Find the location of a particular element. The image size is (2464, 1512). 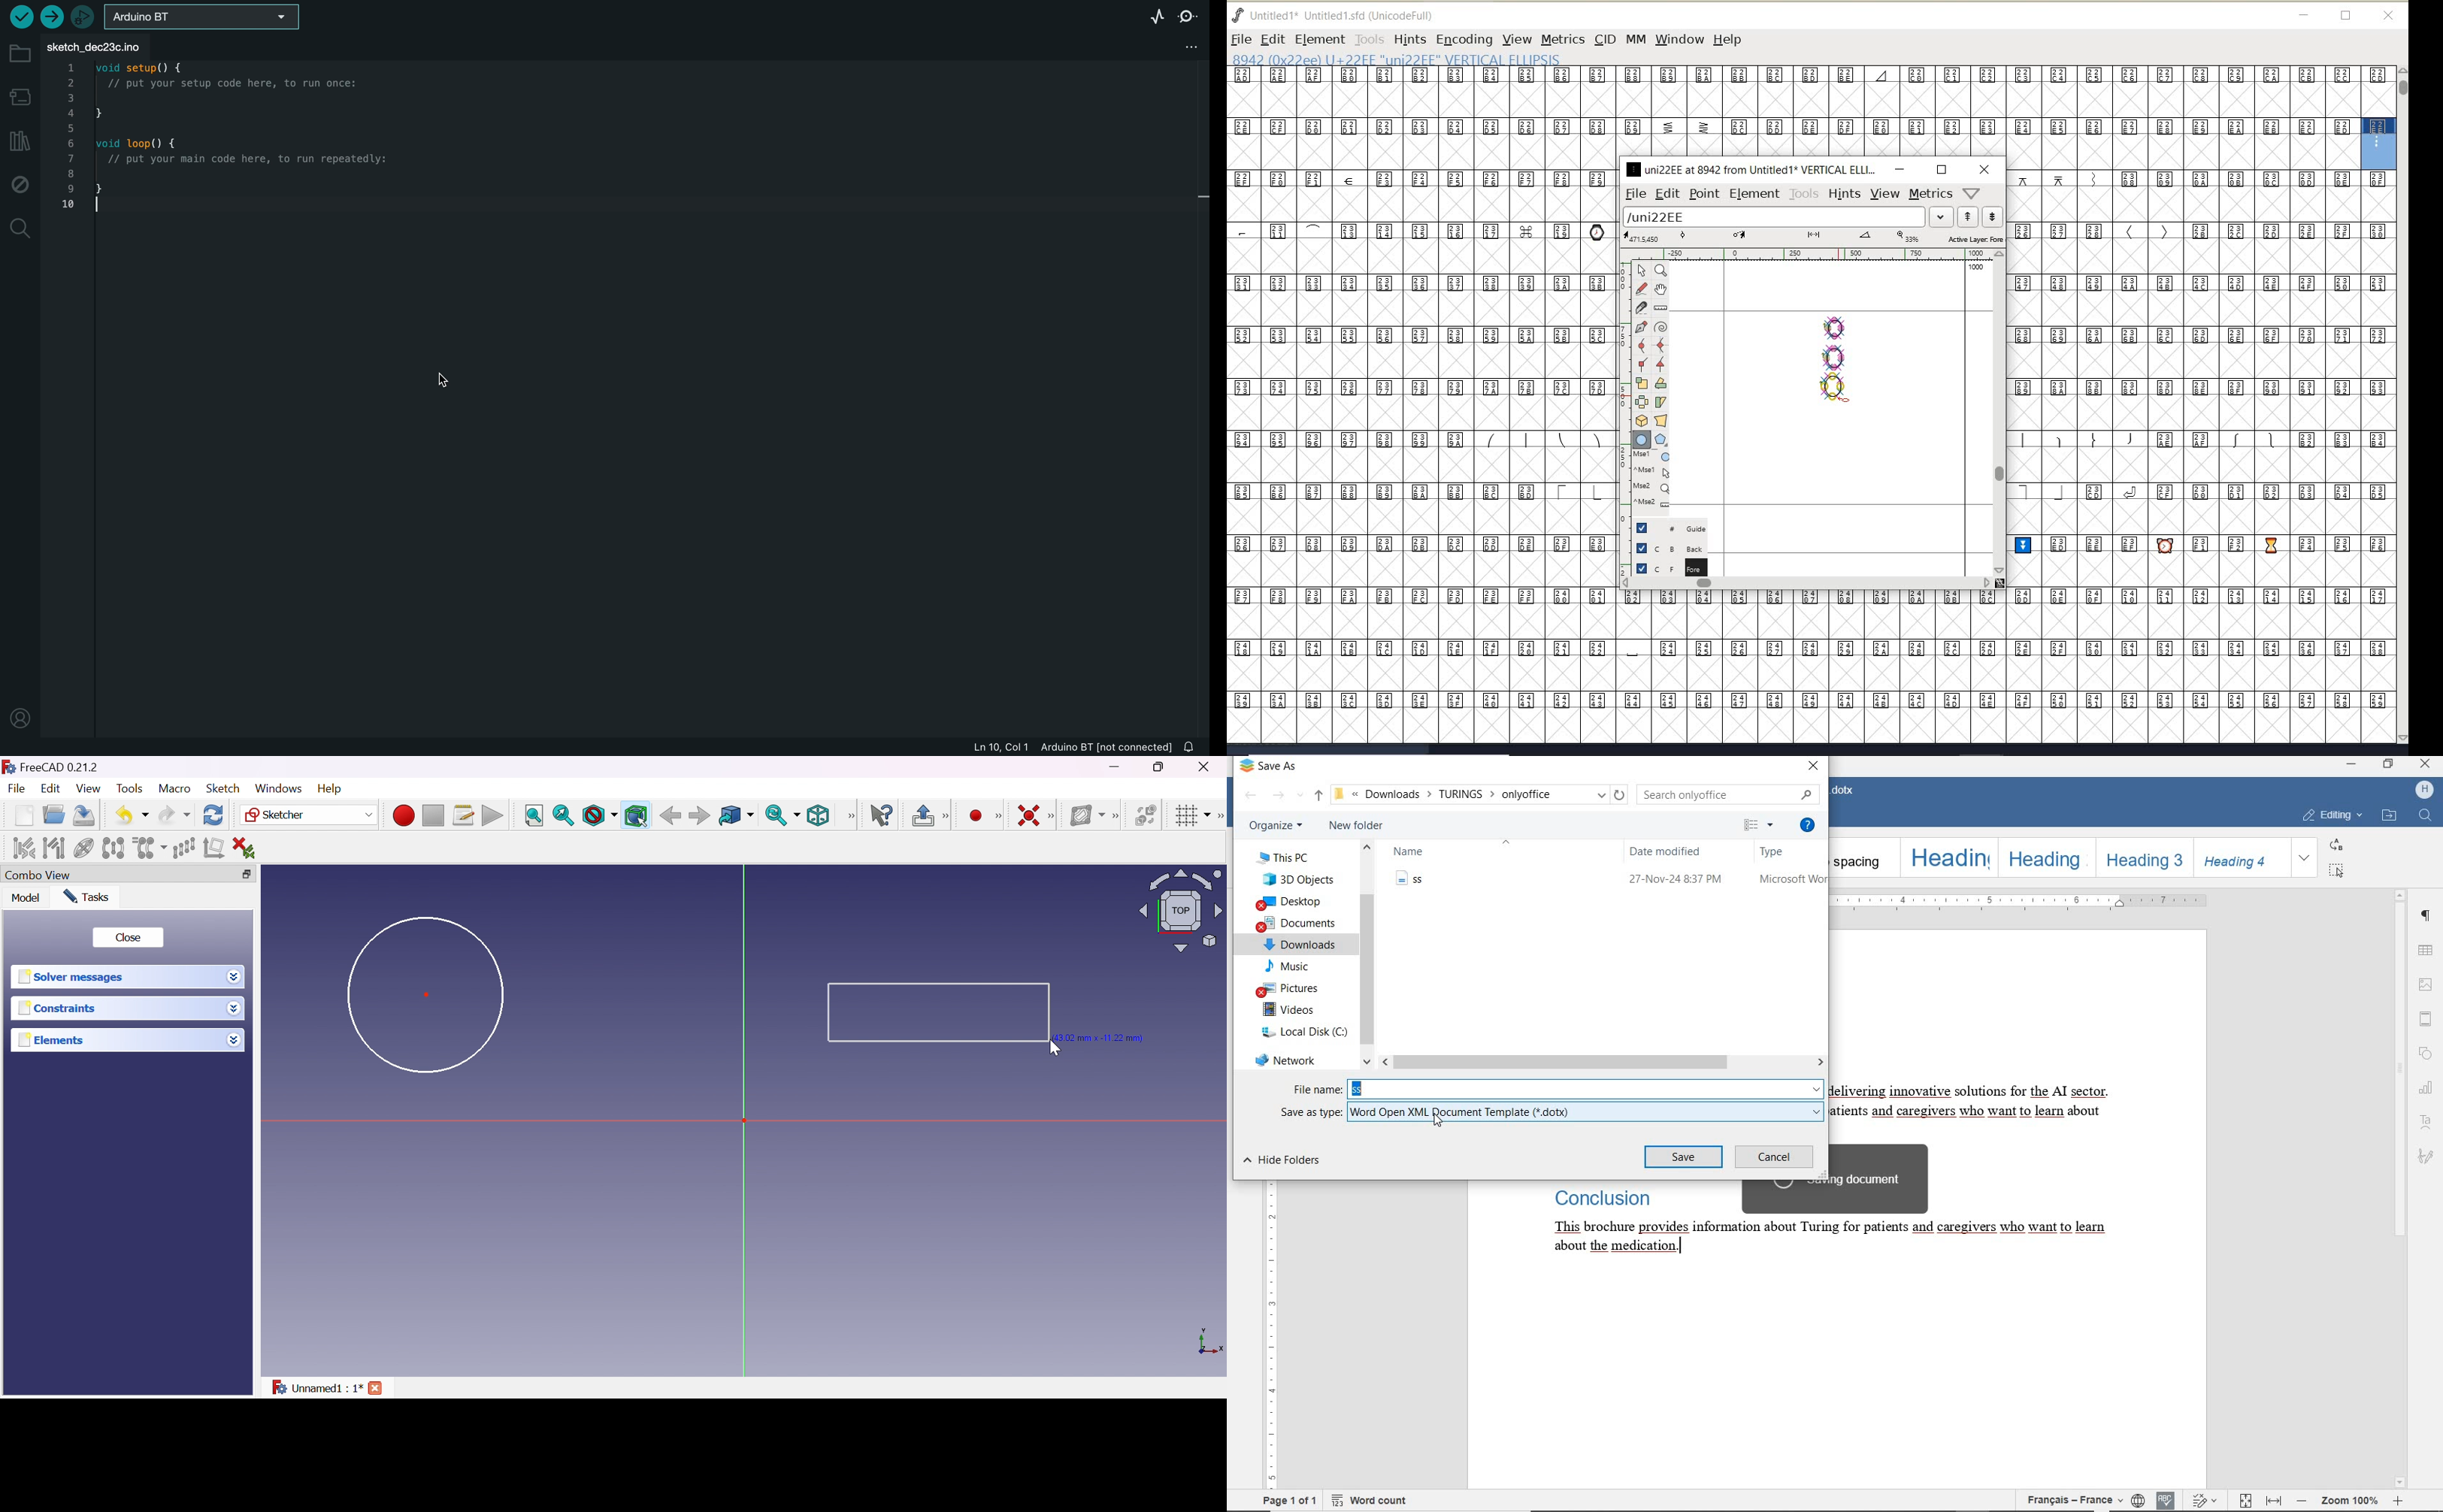

TOOLS is located at coordinates (1369, 39).